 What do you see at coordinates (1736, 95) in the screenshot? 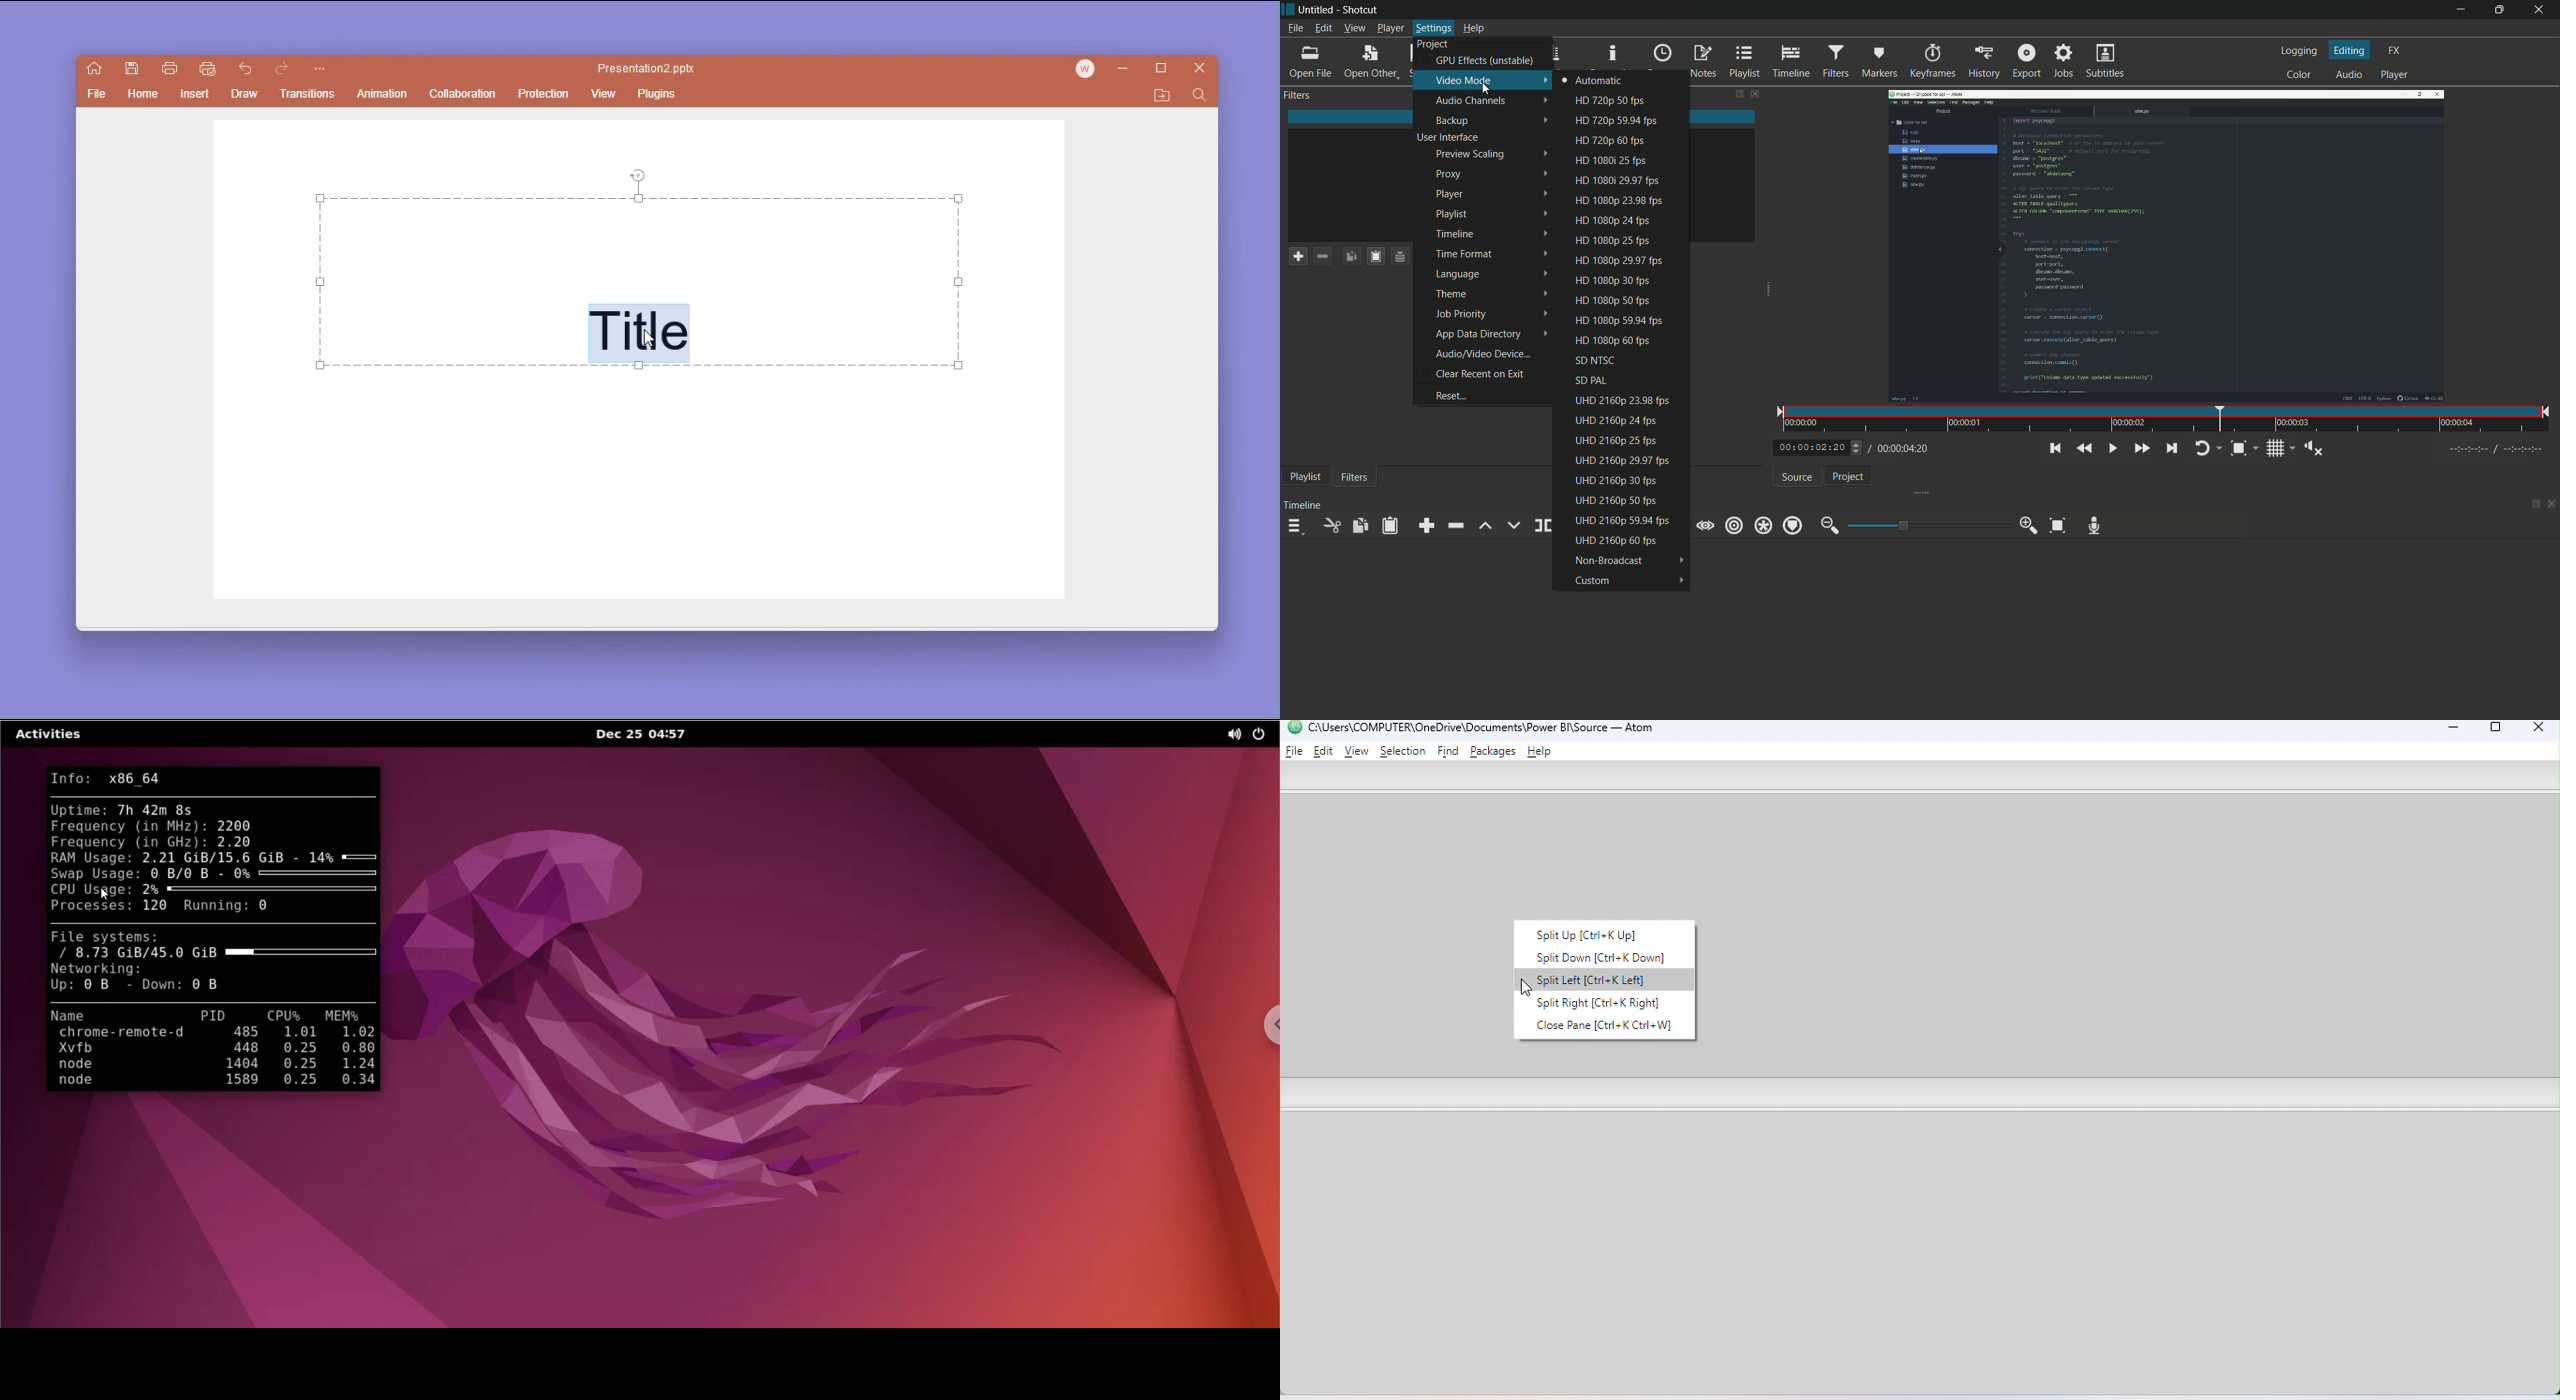
I see `change layout` at bounding box center [1736, 95].